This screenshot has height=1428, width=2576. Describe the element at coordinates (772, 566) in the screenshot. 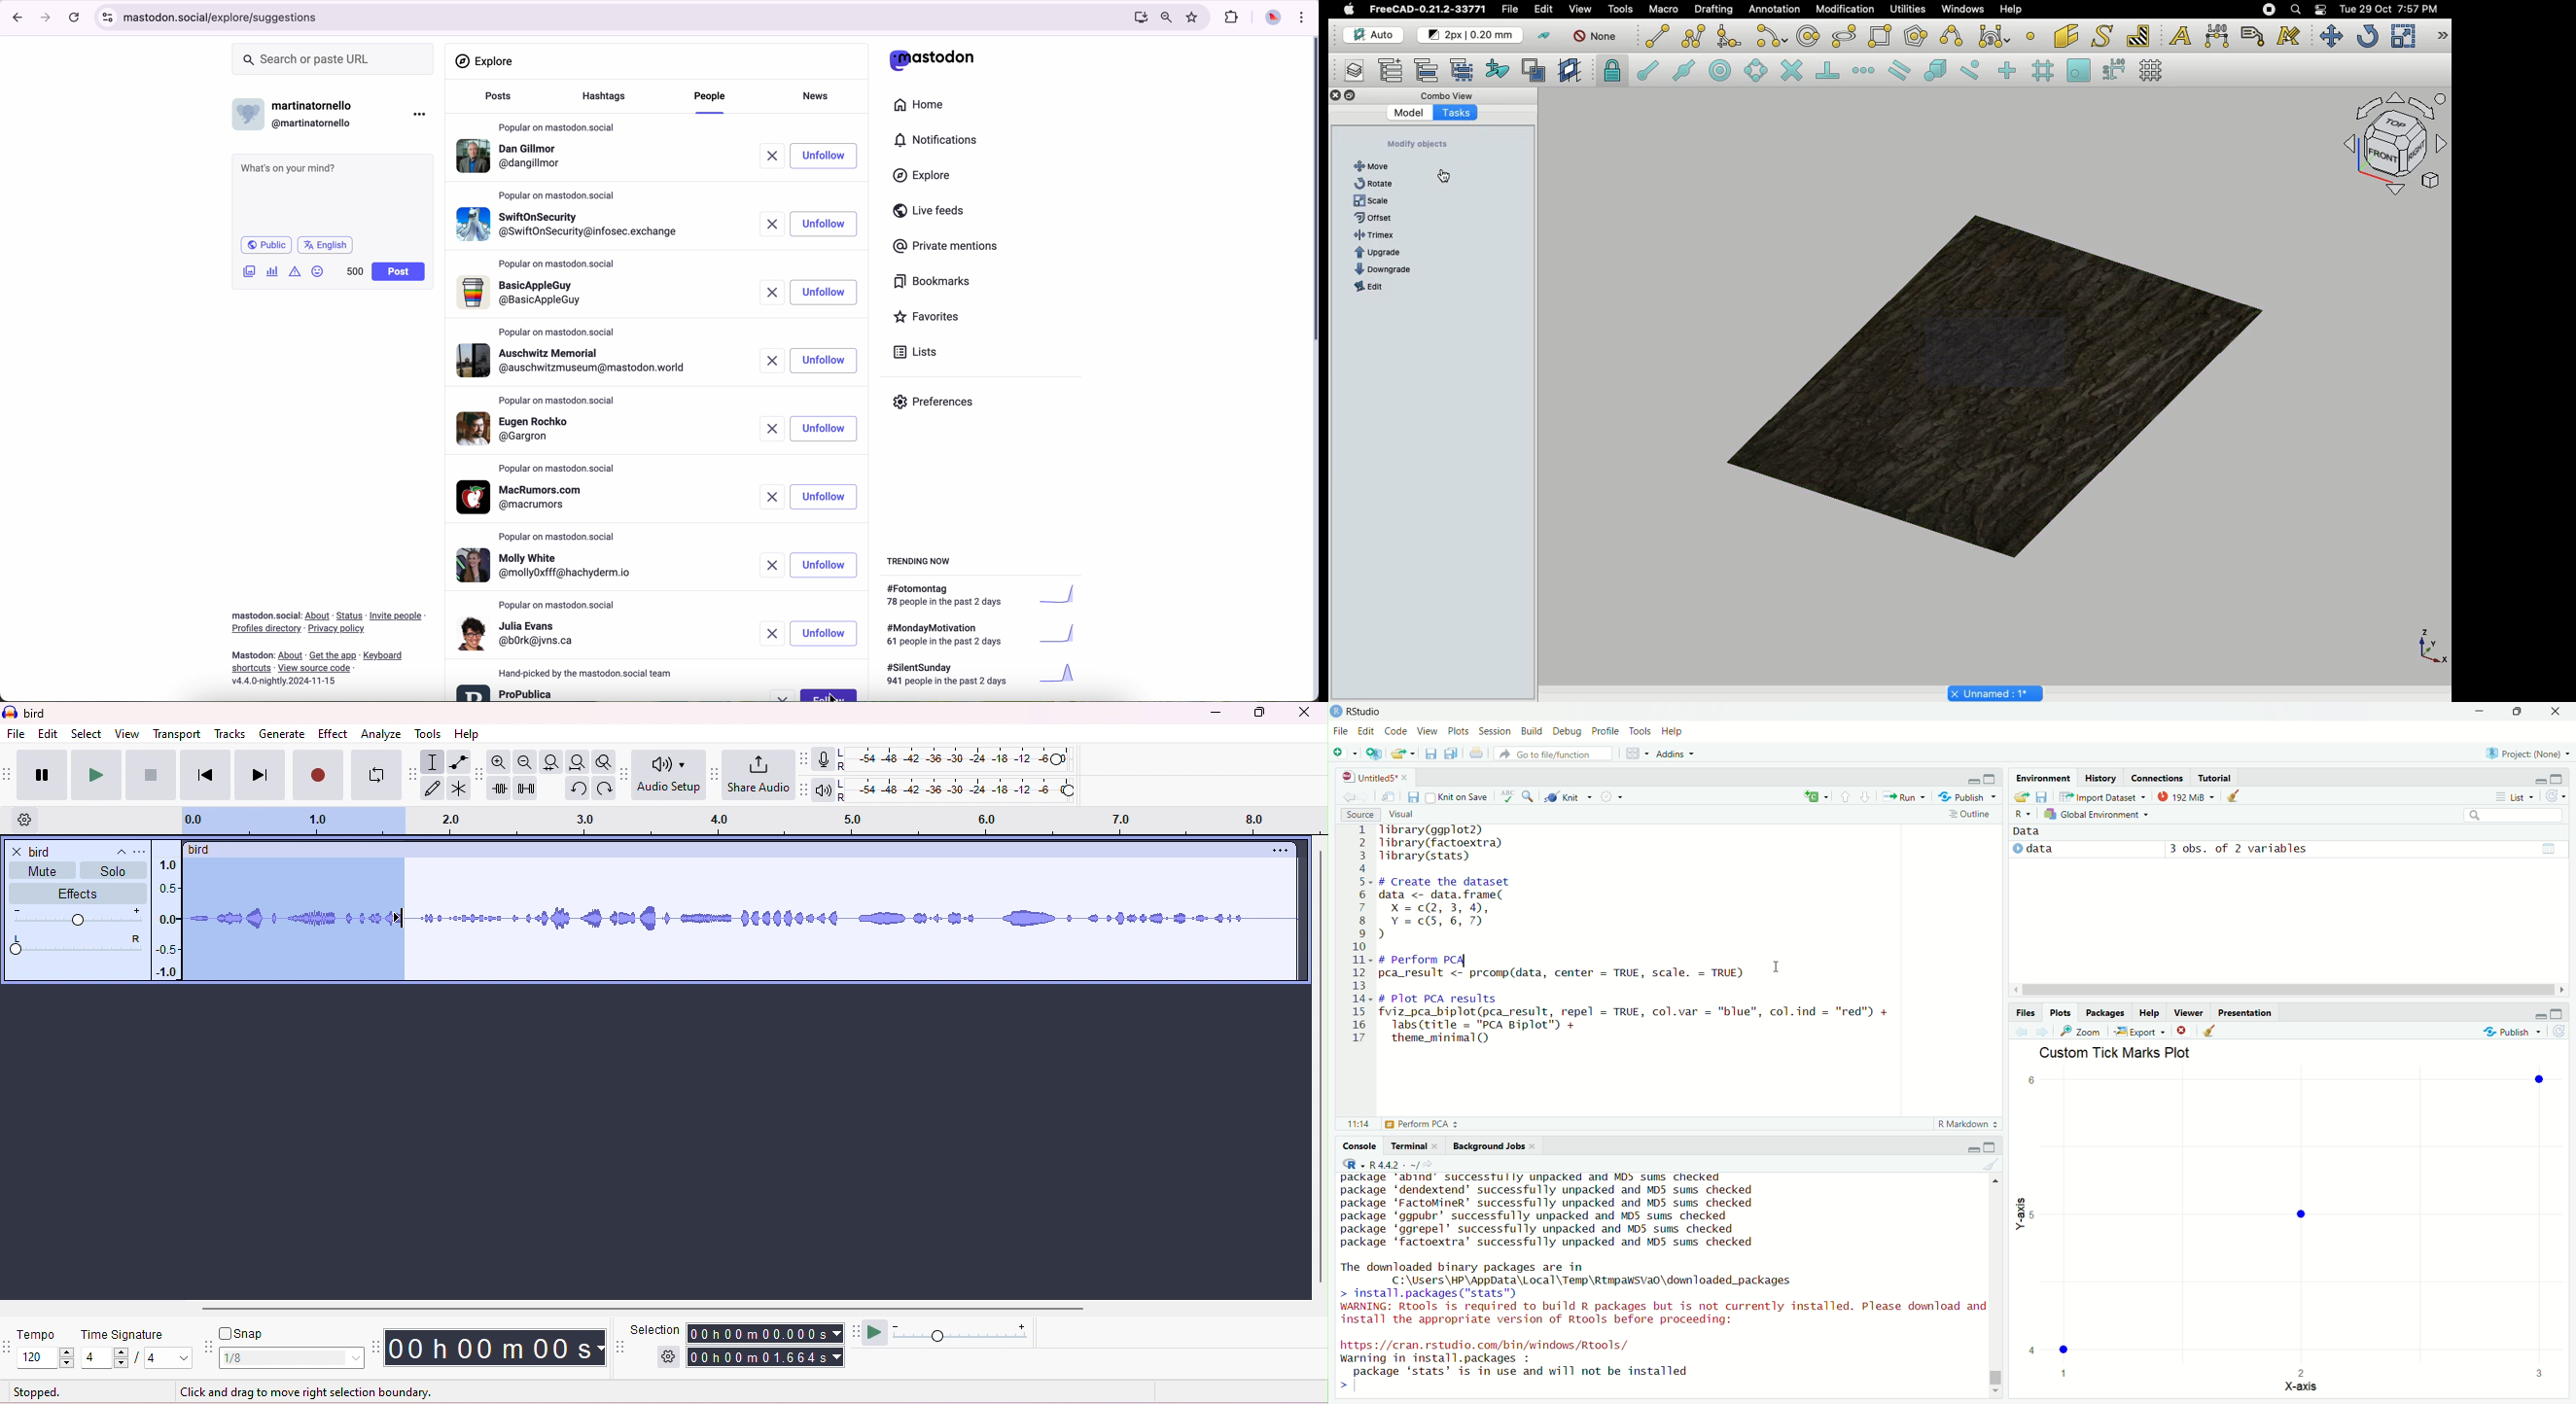

I see `remove` at that location.